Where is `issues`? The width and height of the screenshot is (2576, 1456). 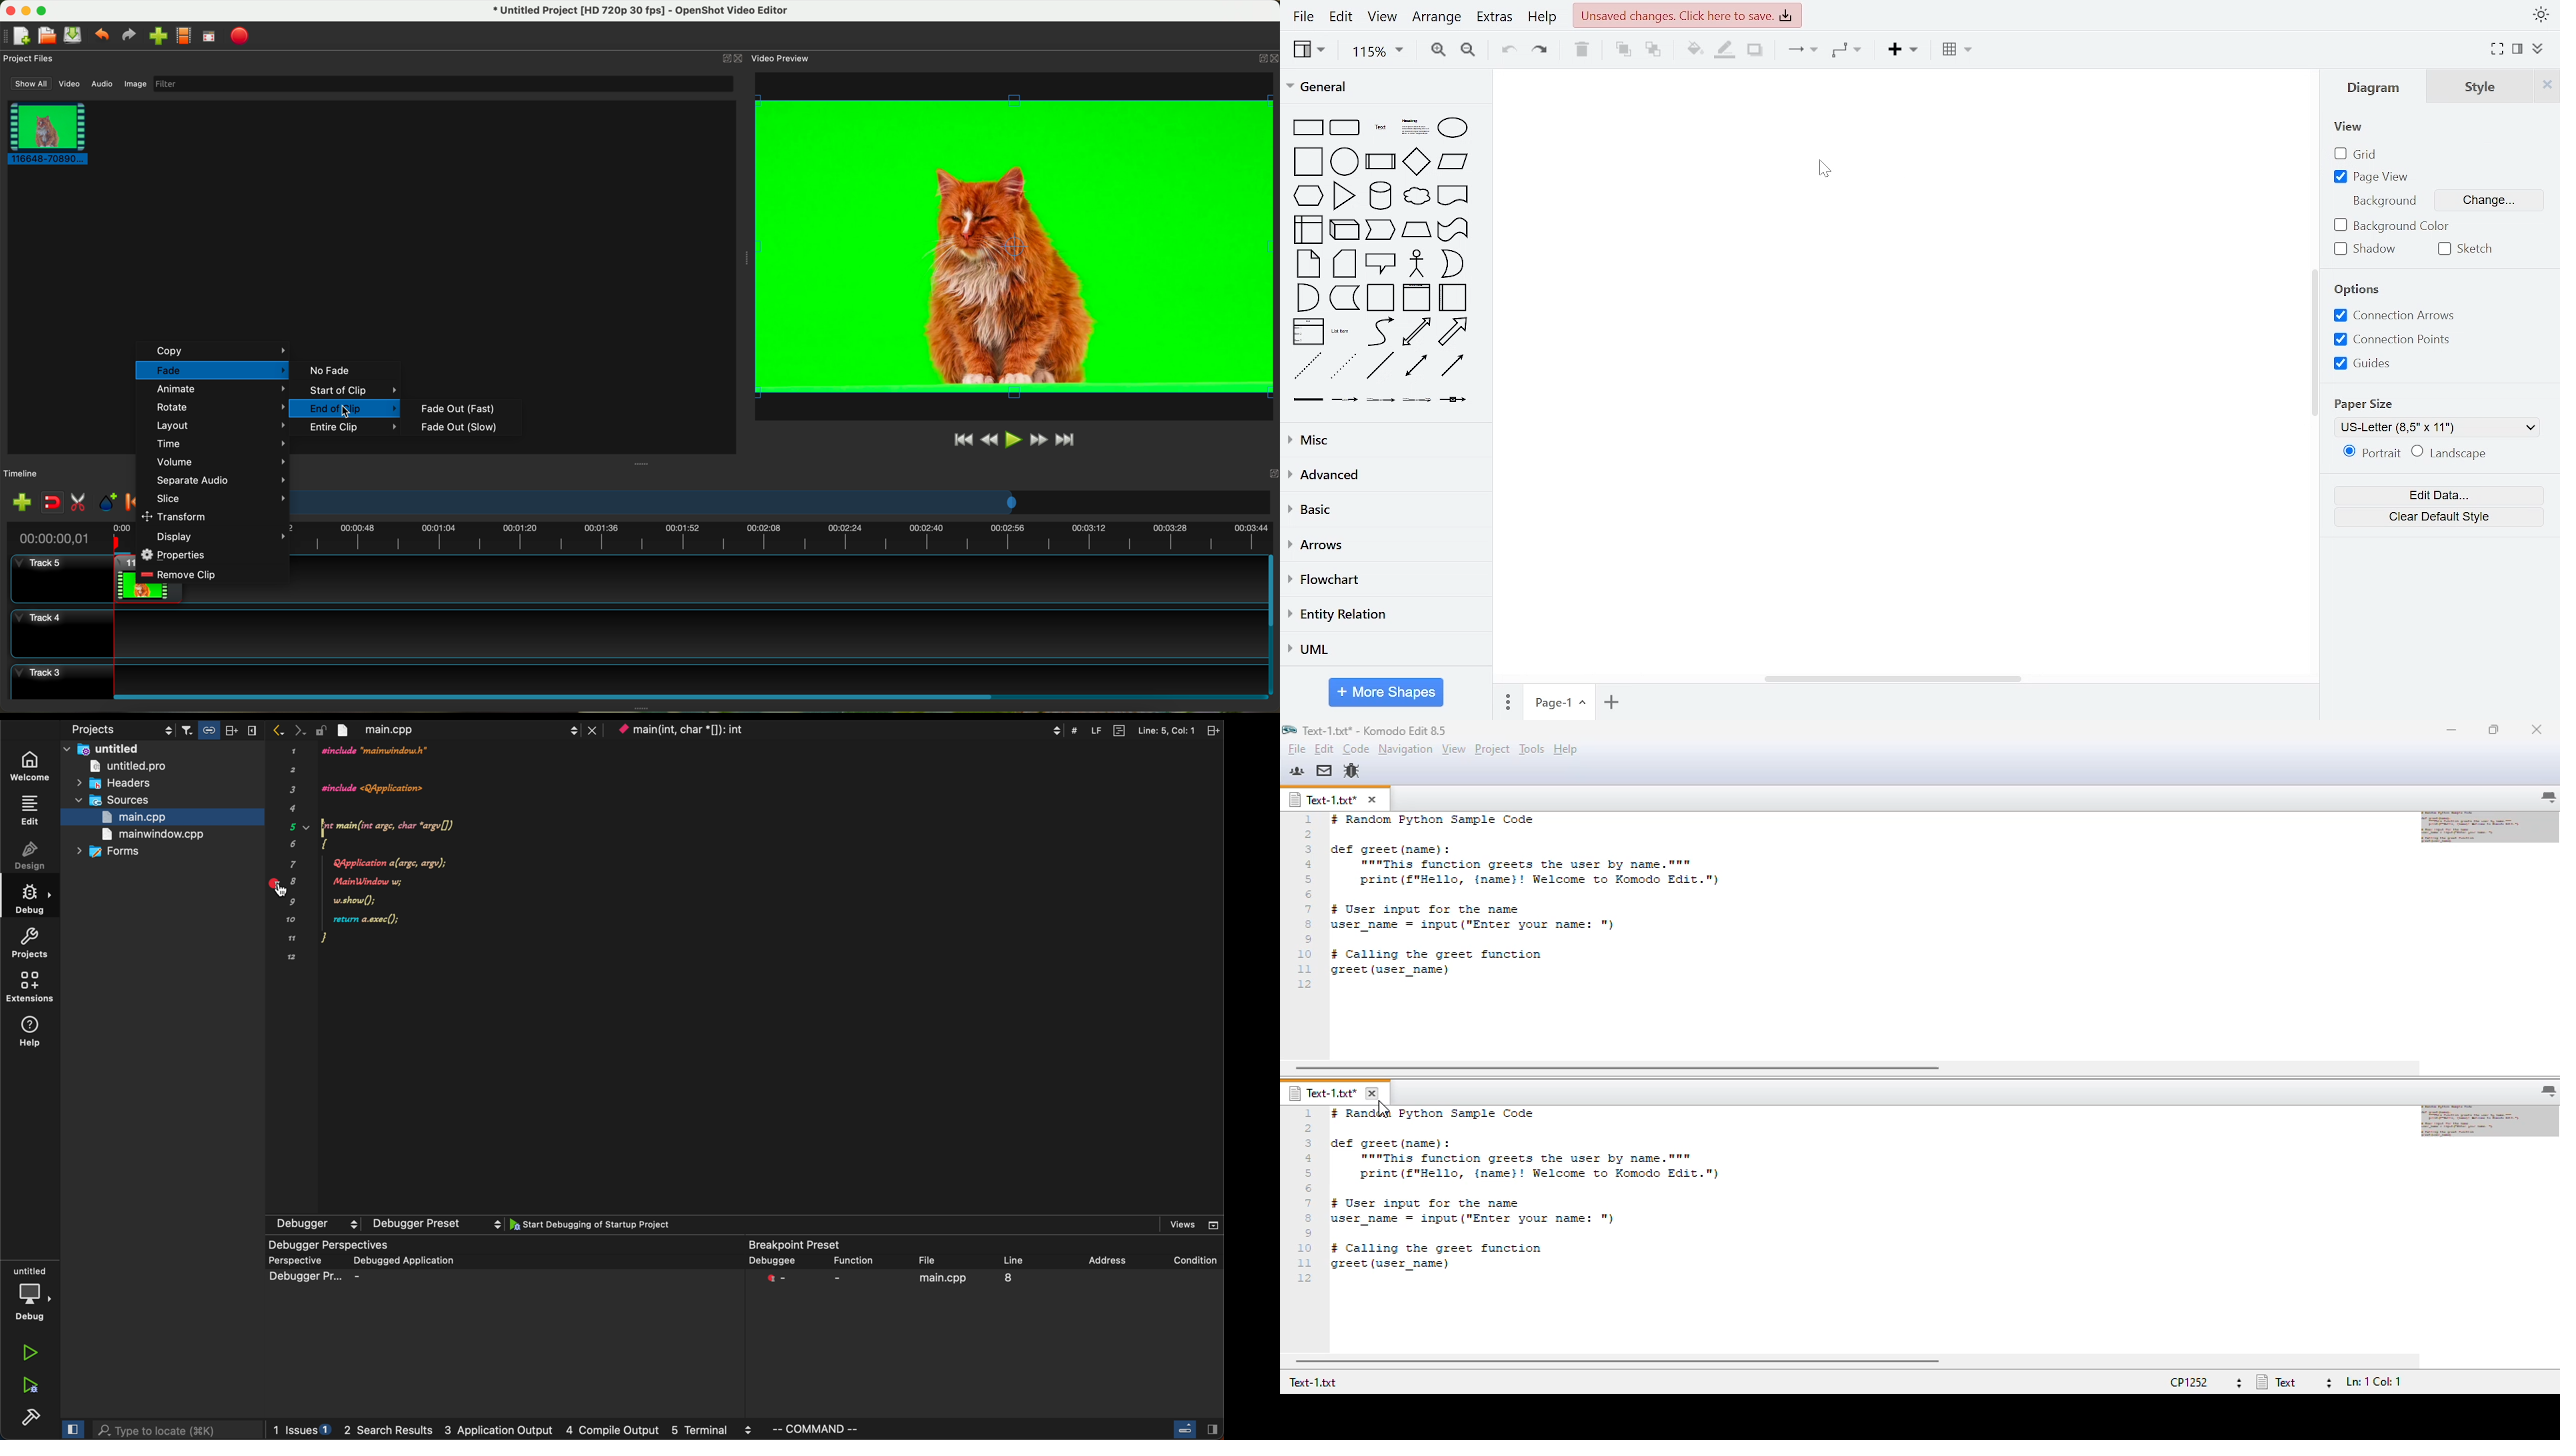 issues is located at coordinates (301, 1429).